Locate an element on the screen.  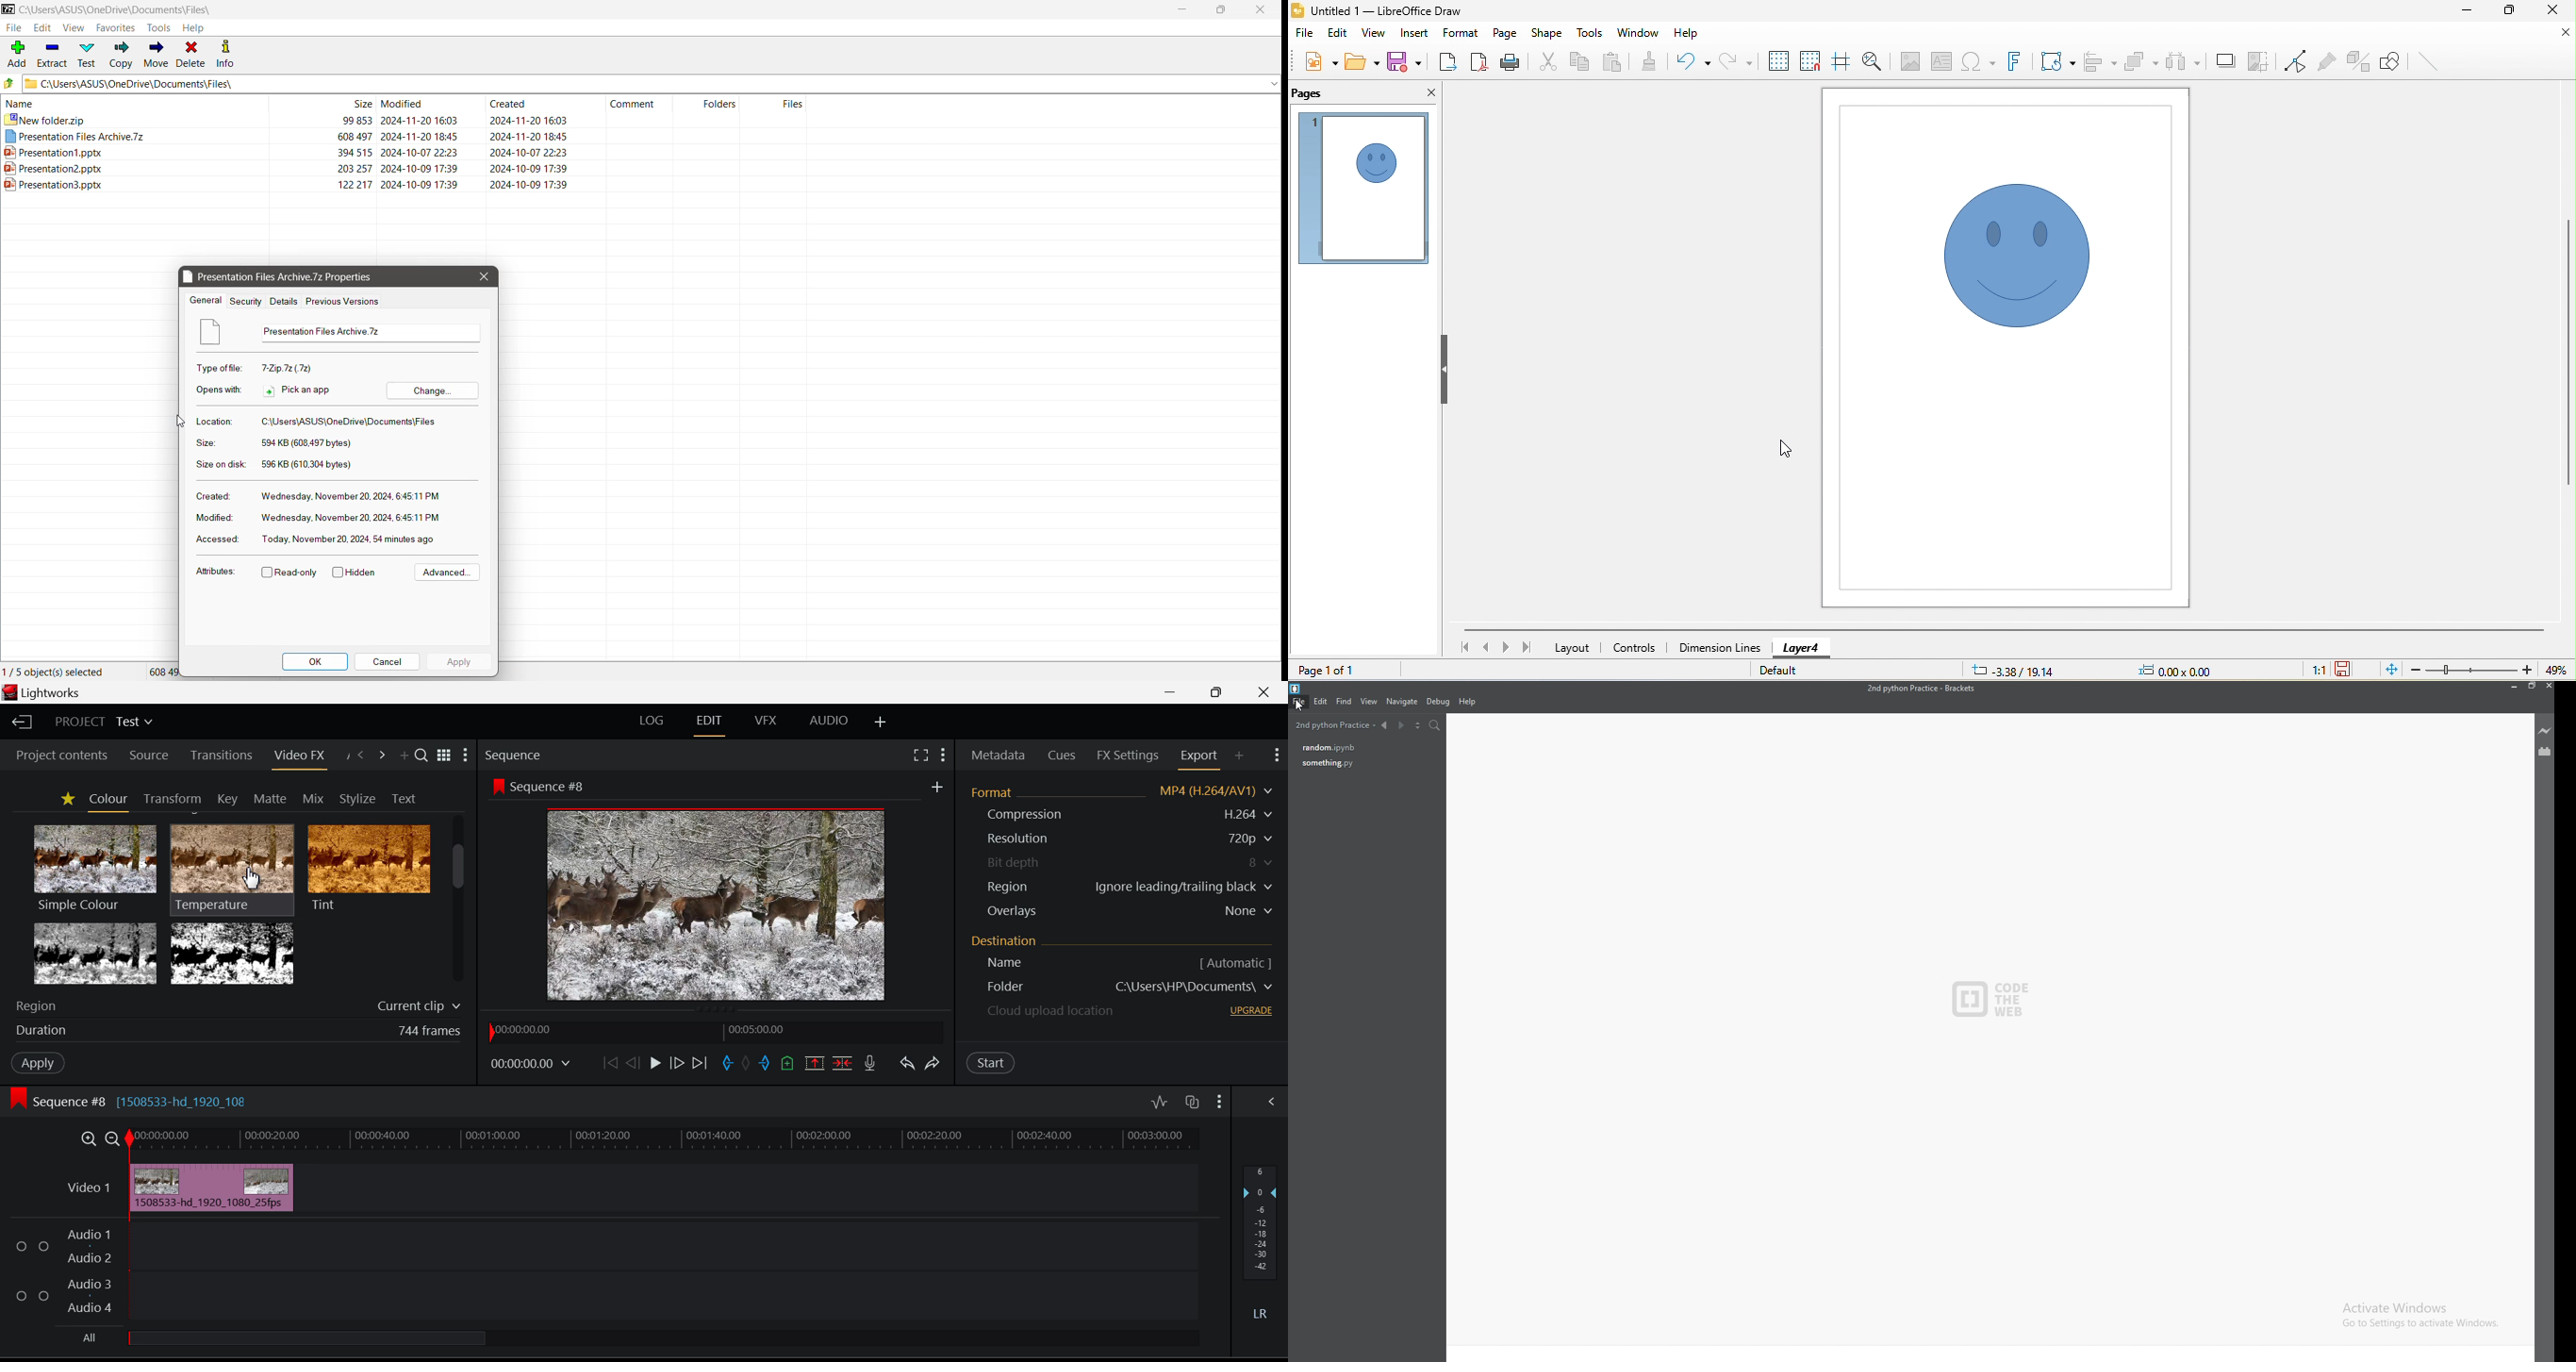
display grid is located at coordinates (1780, 61).